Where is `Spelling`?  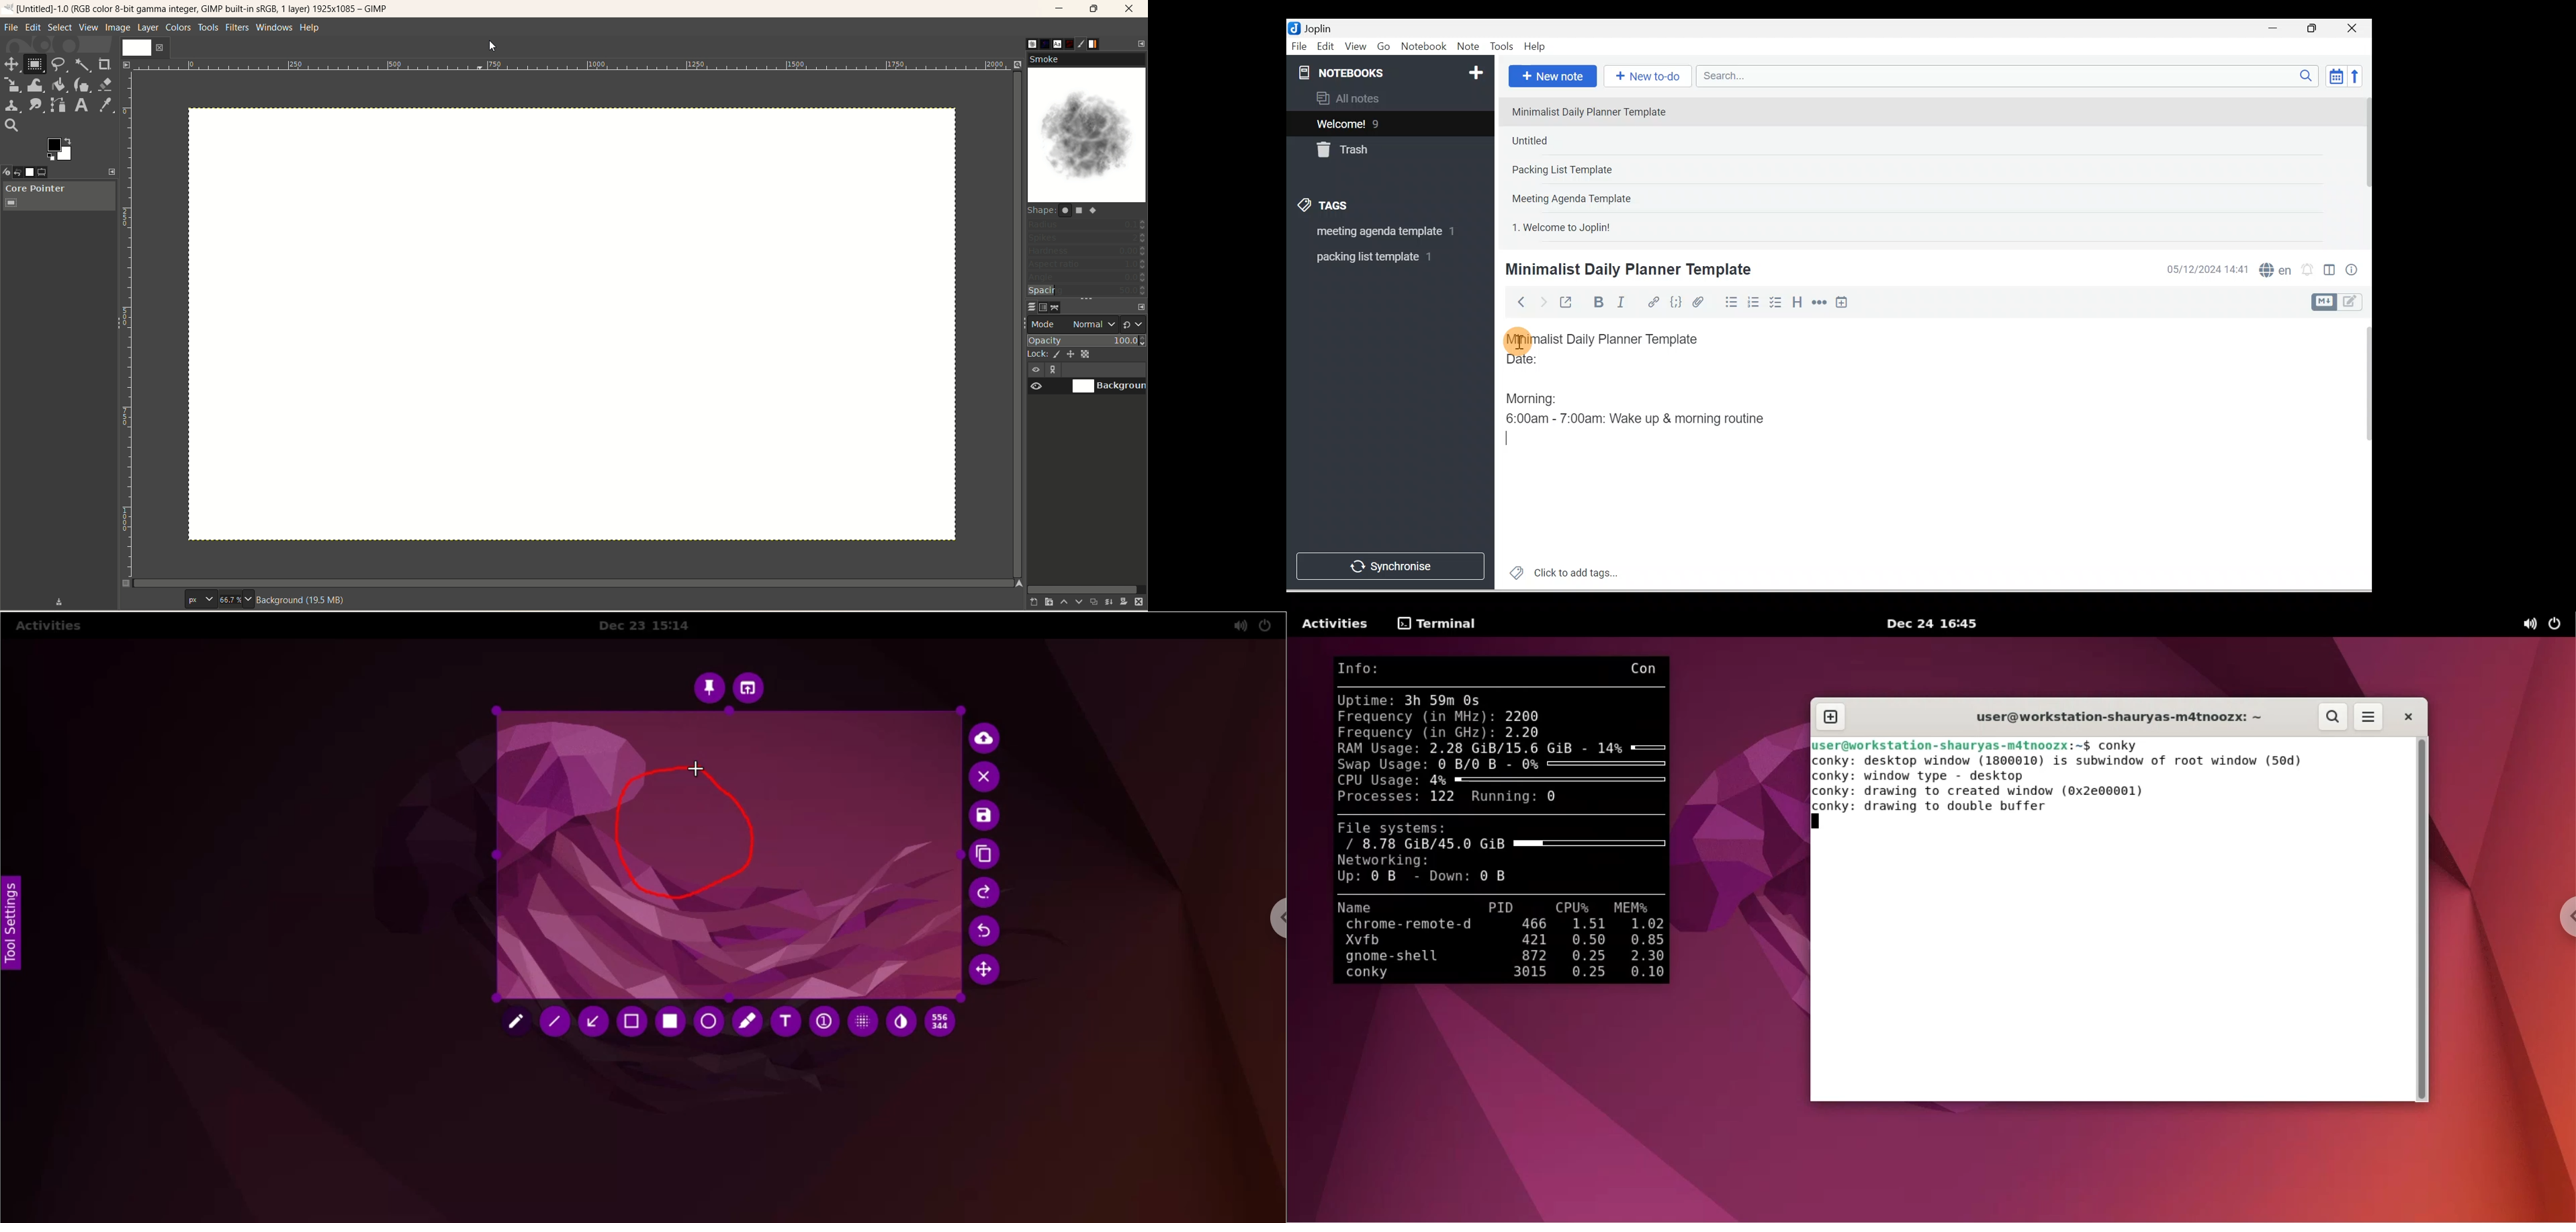
Spelling is located at coordinates (2273, 268).